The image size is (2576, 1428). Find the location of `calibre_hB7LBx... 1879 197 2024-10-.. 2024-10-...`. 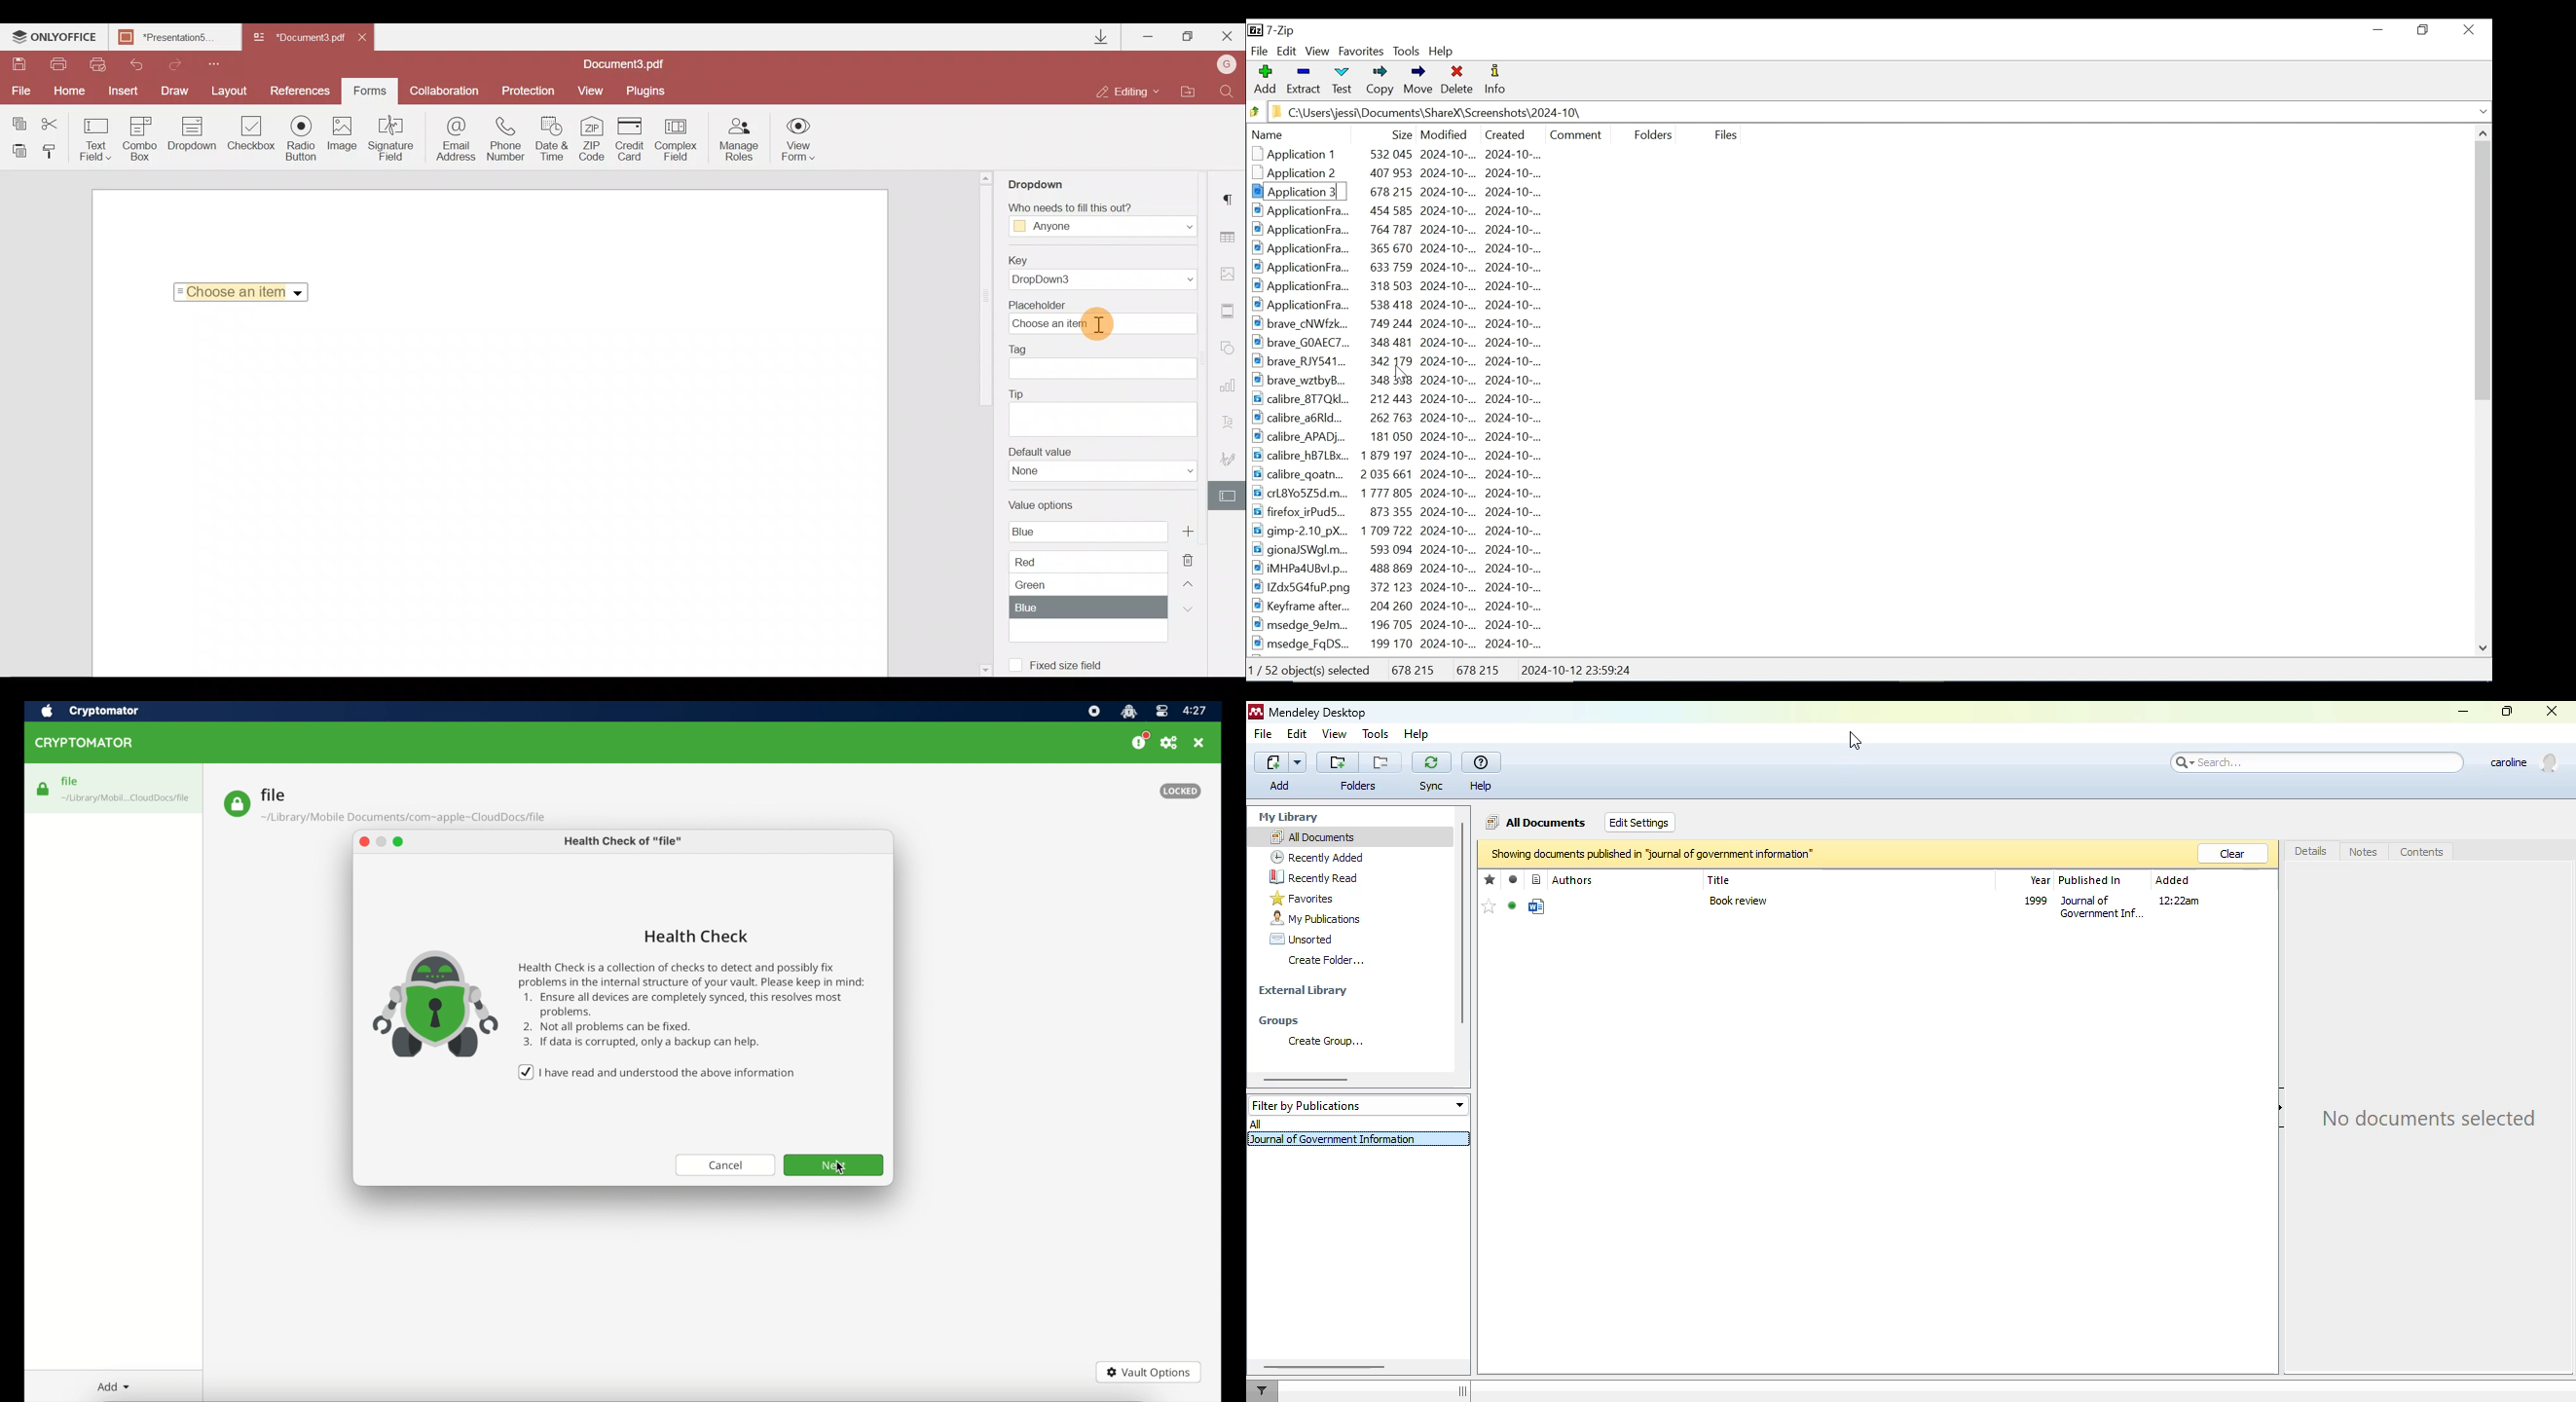

calibre_hB7LBx... 1879 197 2024-10-.. 2024-10-... is located at coordinates (1406, 456).